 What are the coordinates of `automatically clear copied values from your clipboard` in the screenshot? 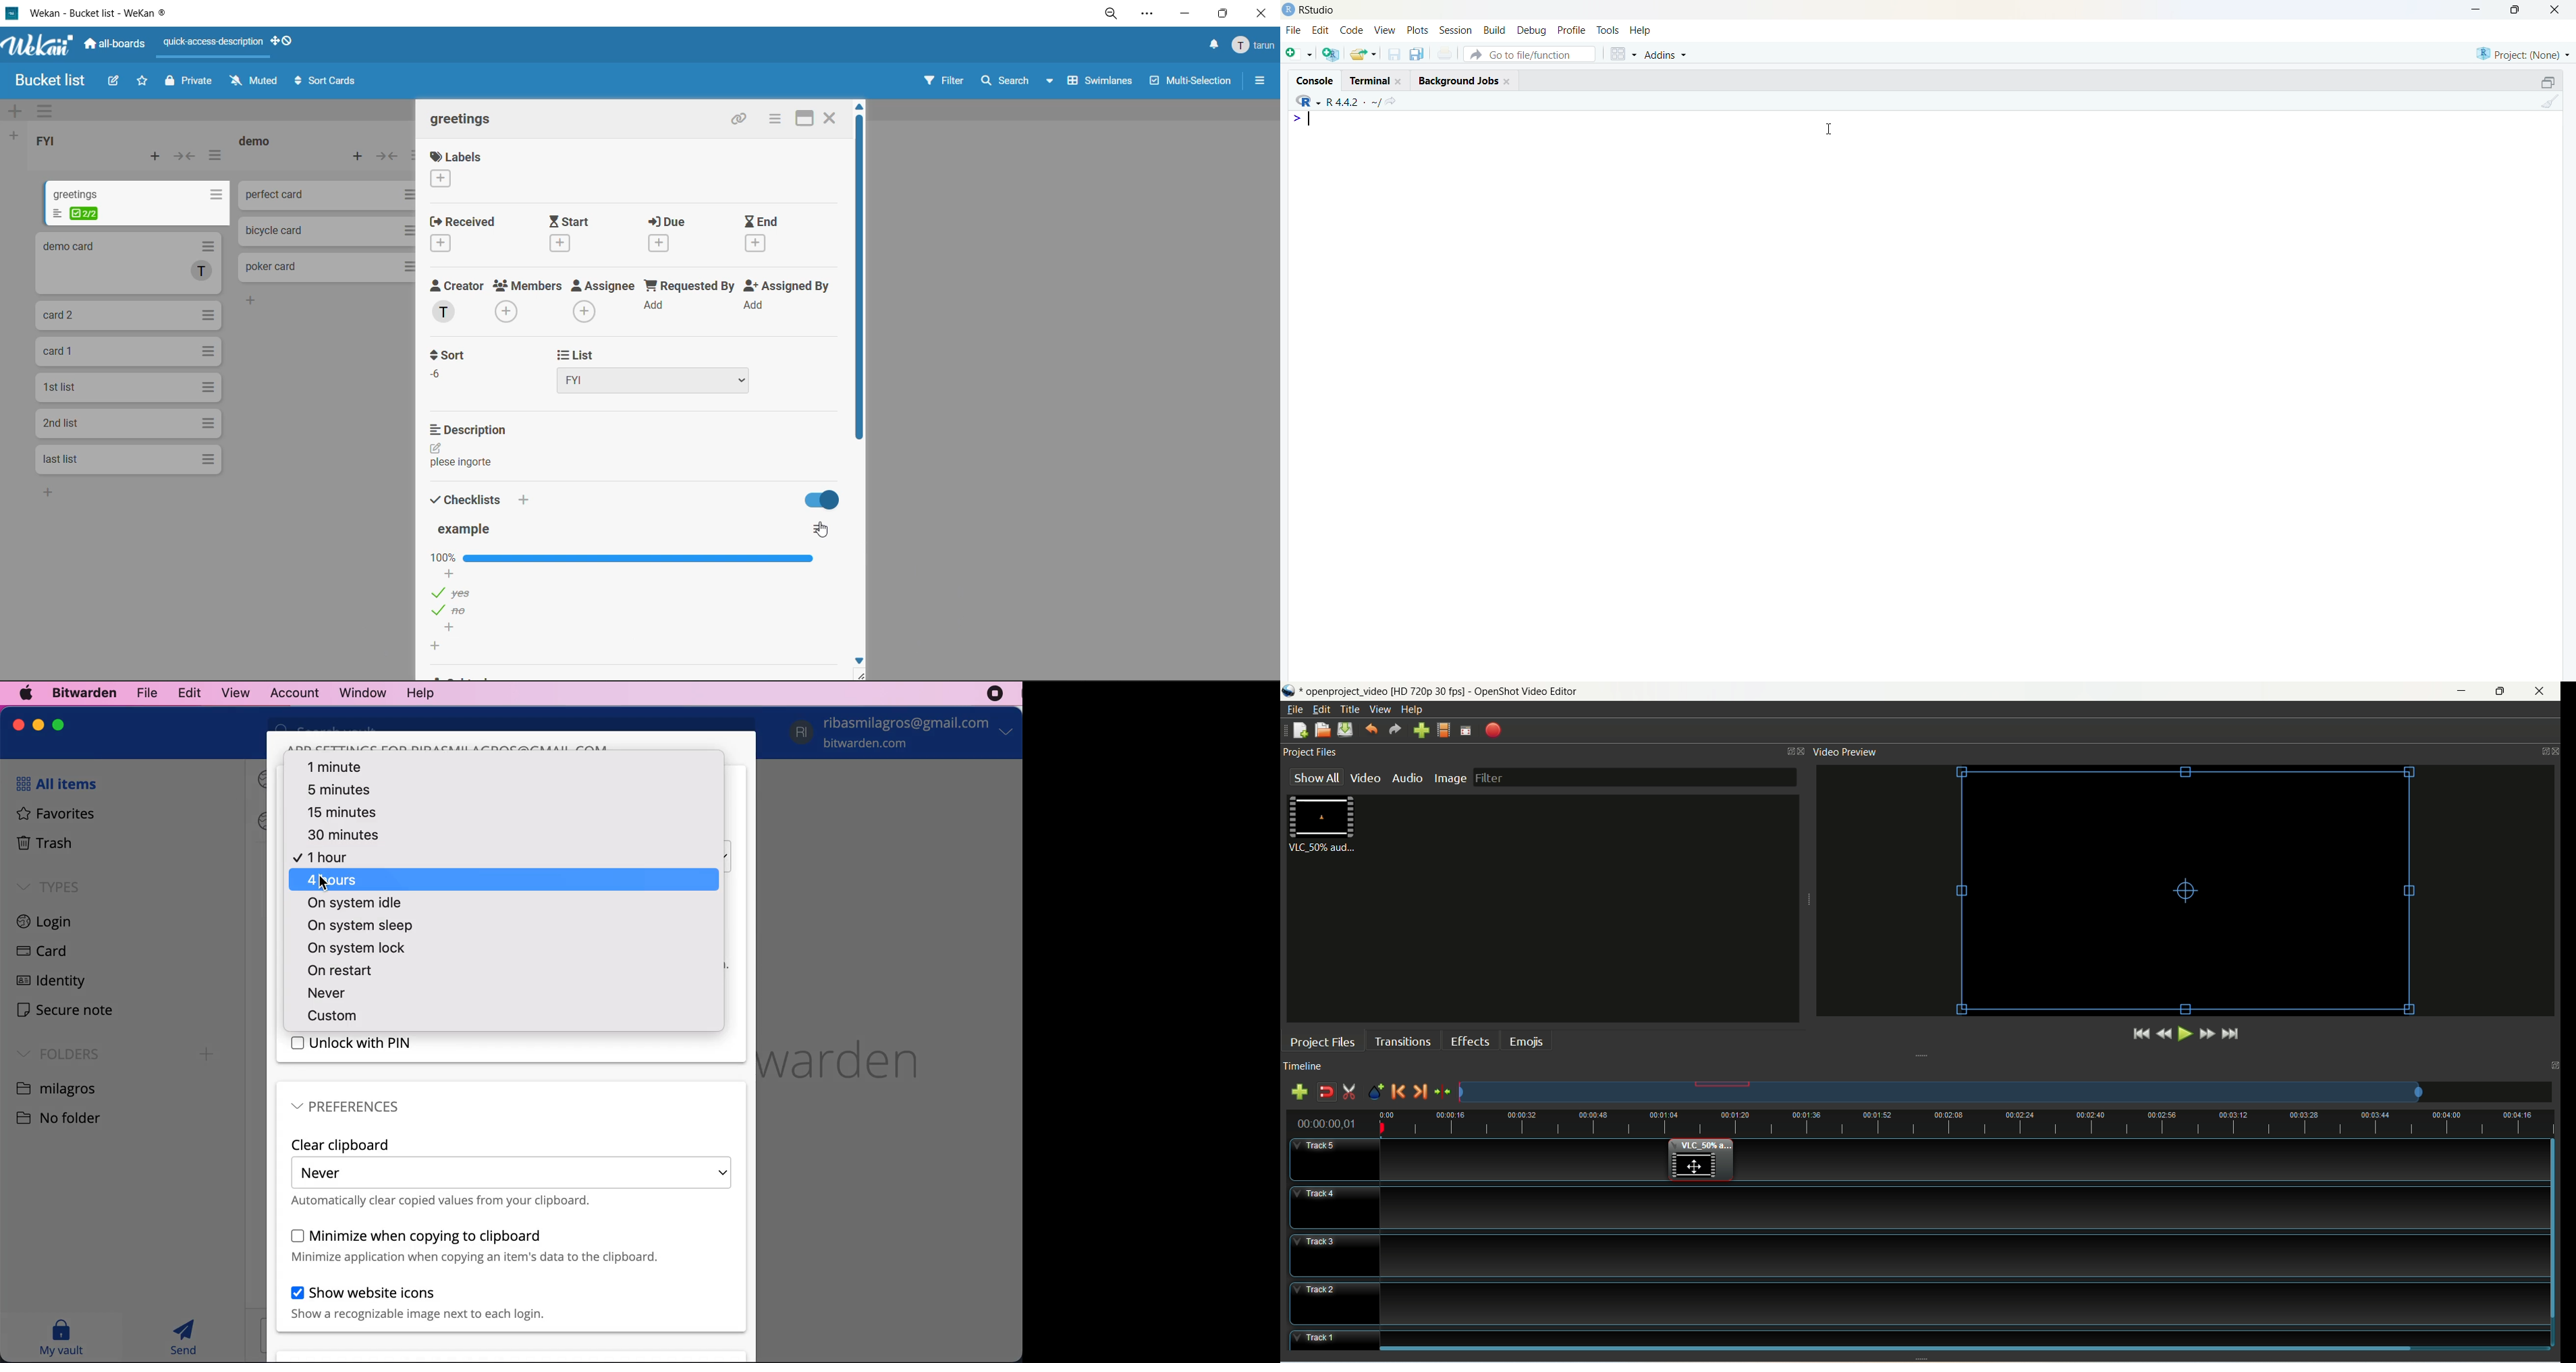 It's located at (441, 1201).